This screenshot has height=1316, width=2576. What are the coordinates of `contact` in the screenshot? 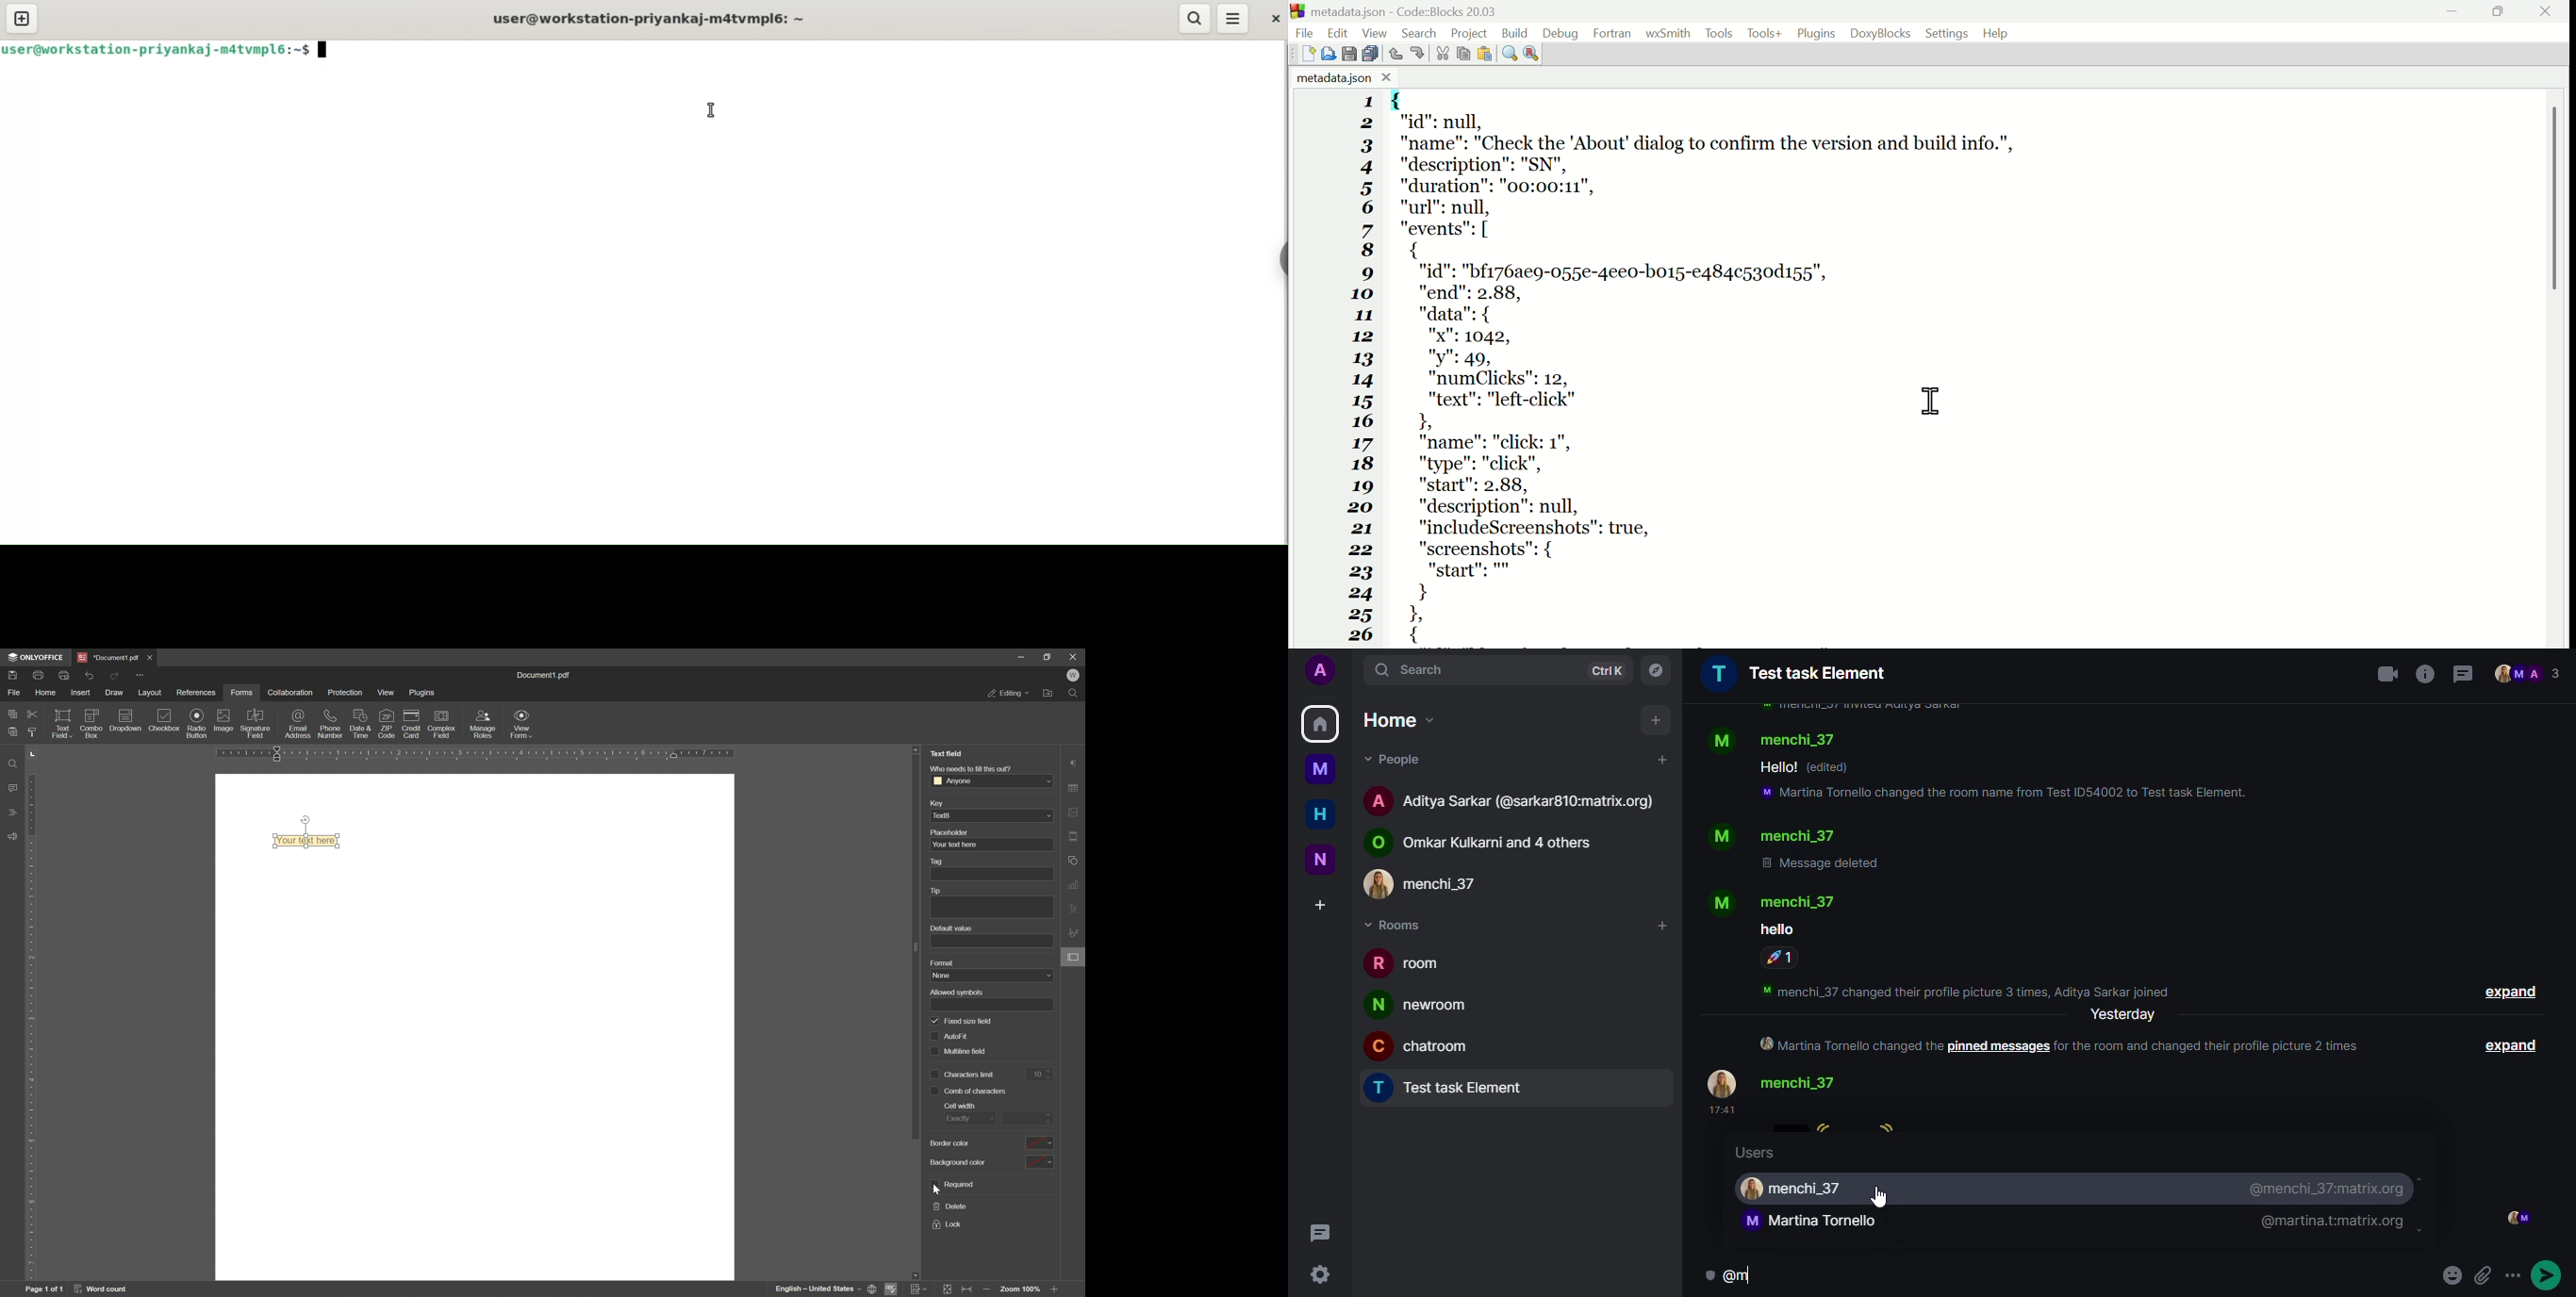 It's located at (1776, 739).